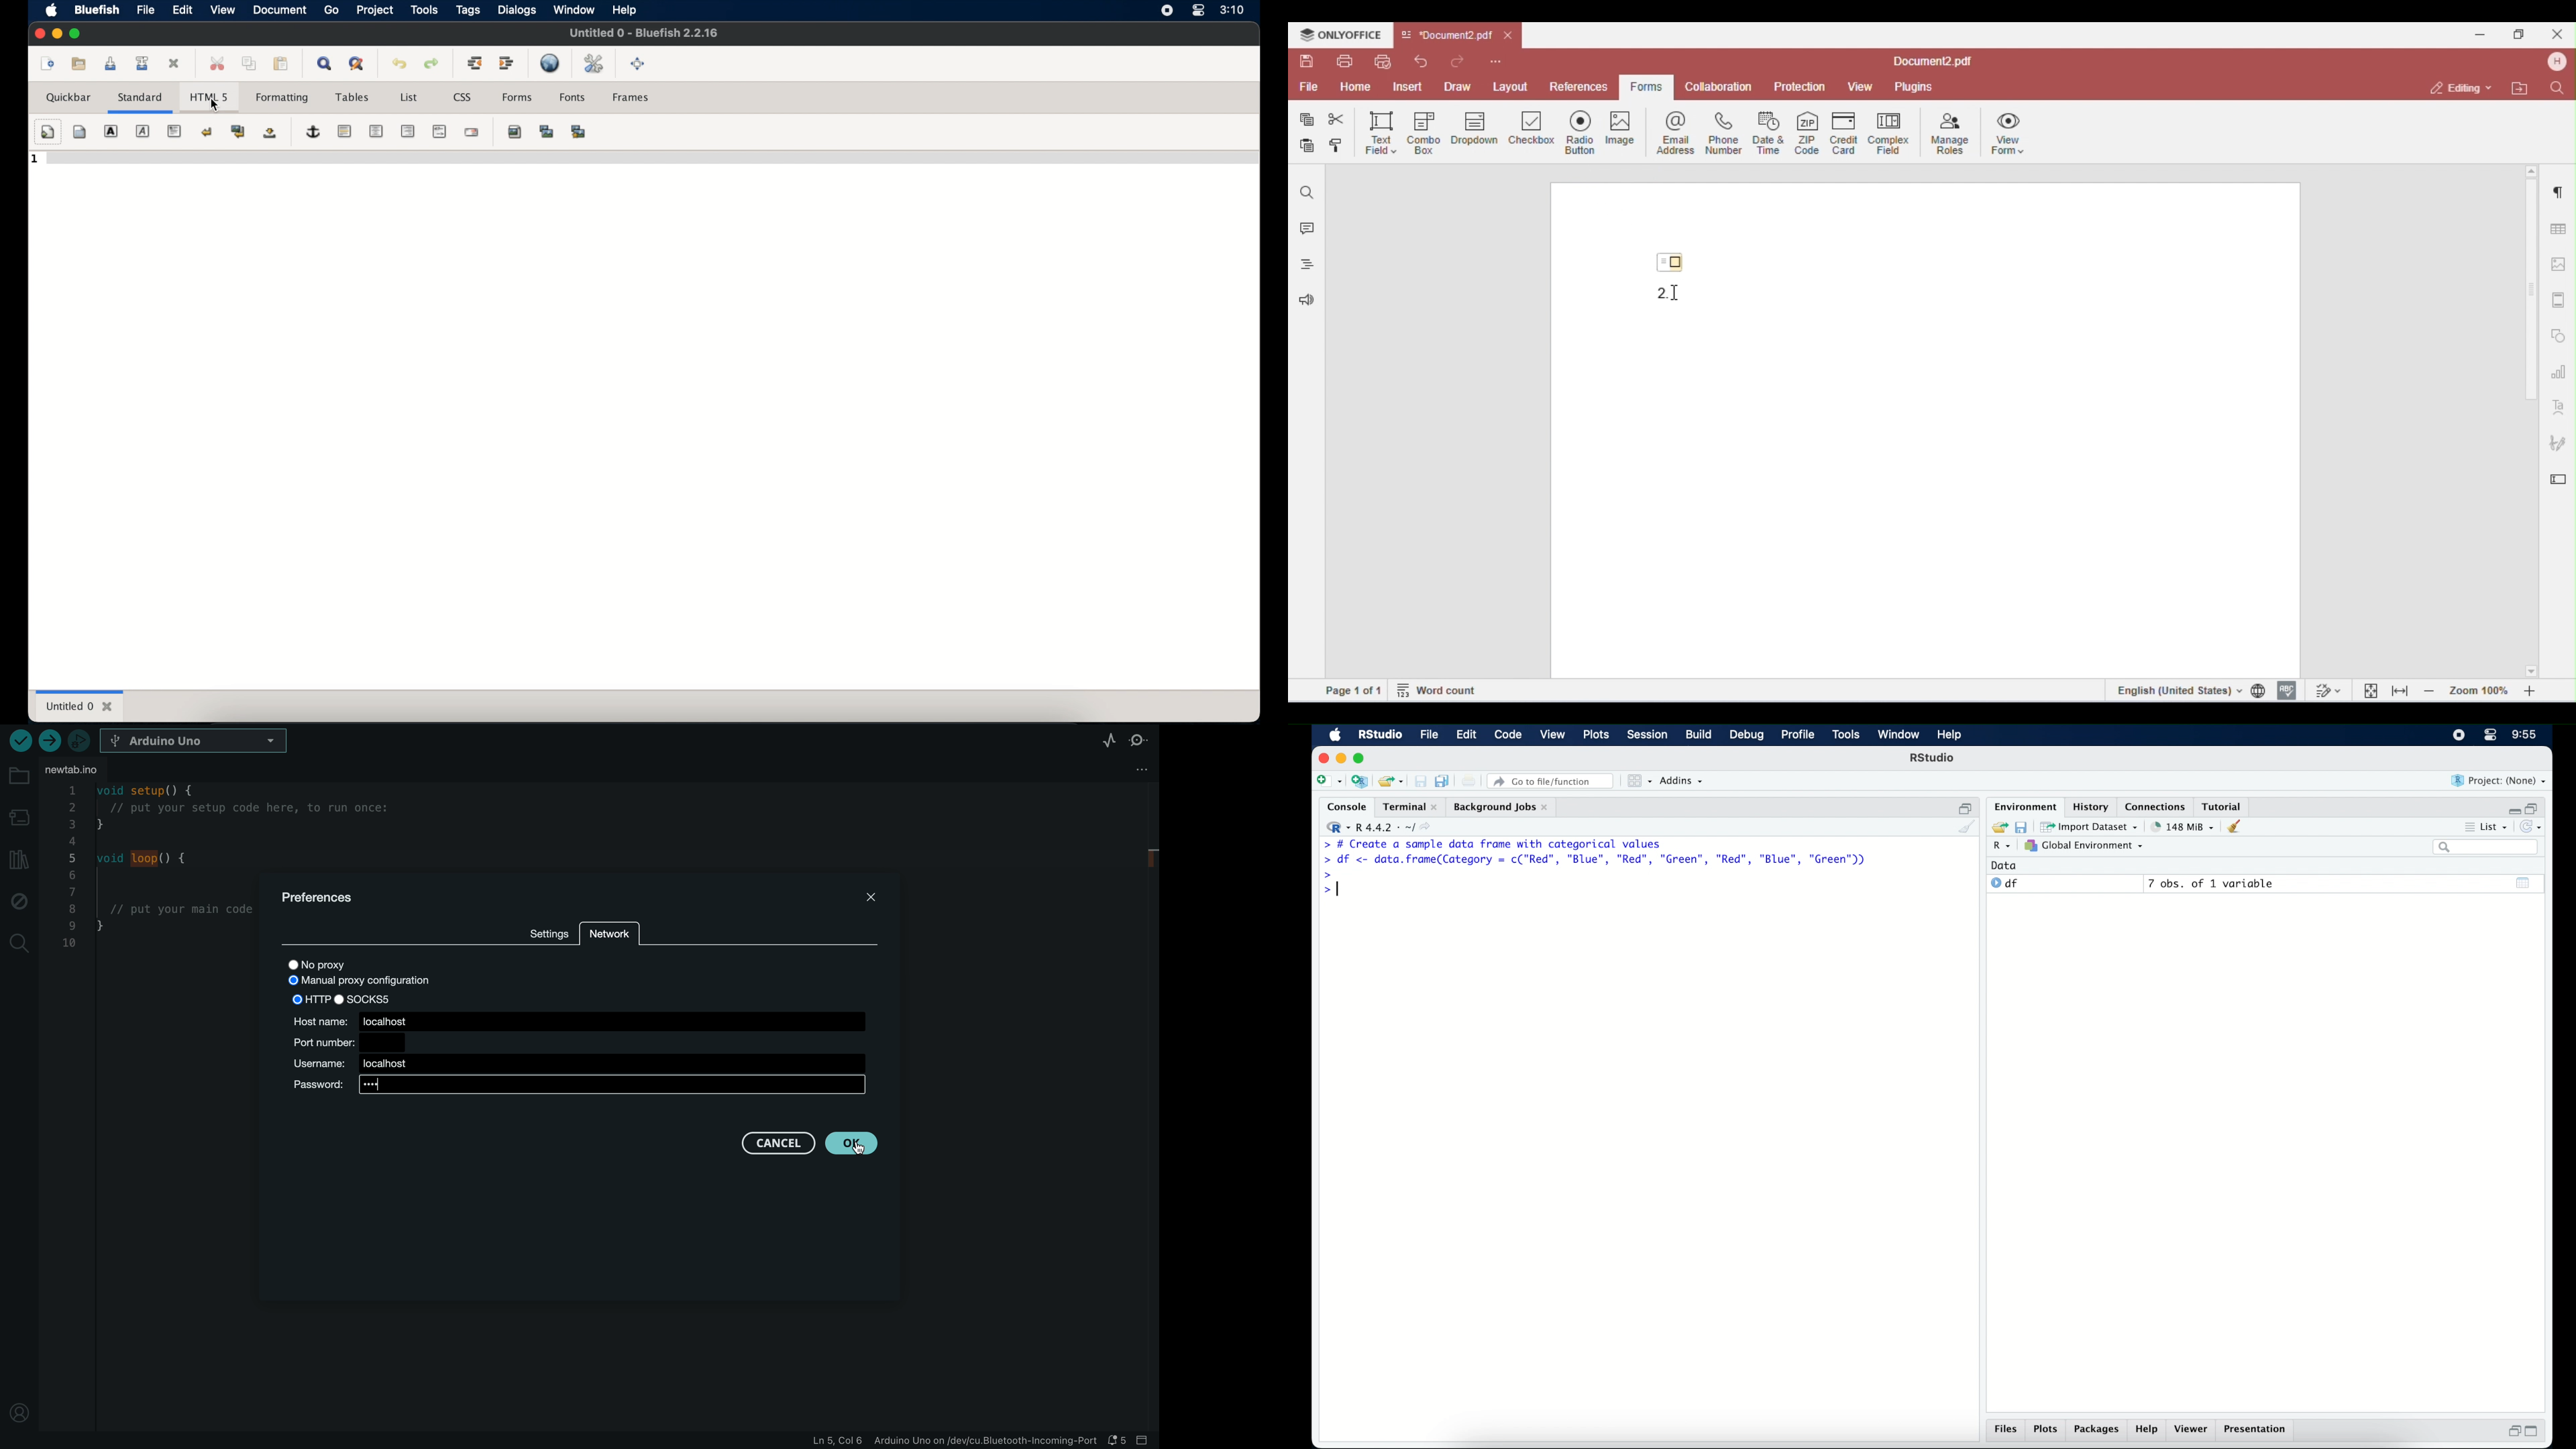 The height and width of the screenshot is (1456, 2576). I want to click on console, so click(1344, 806).